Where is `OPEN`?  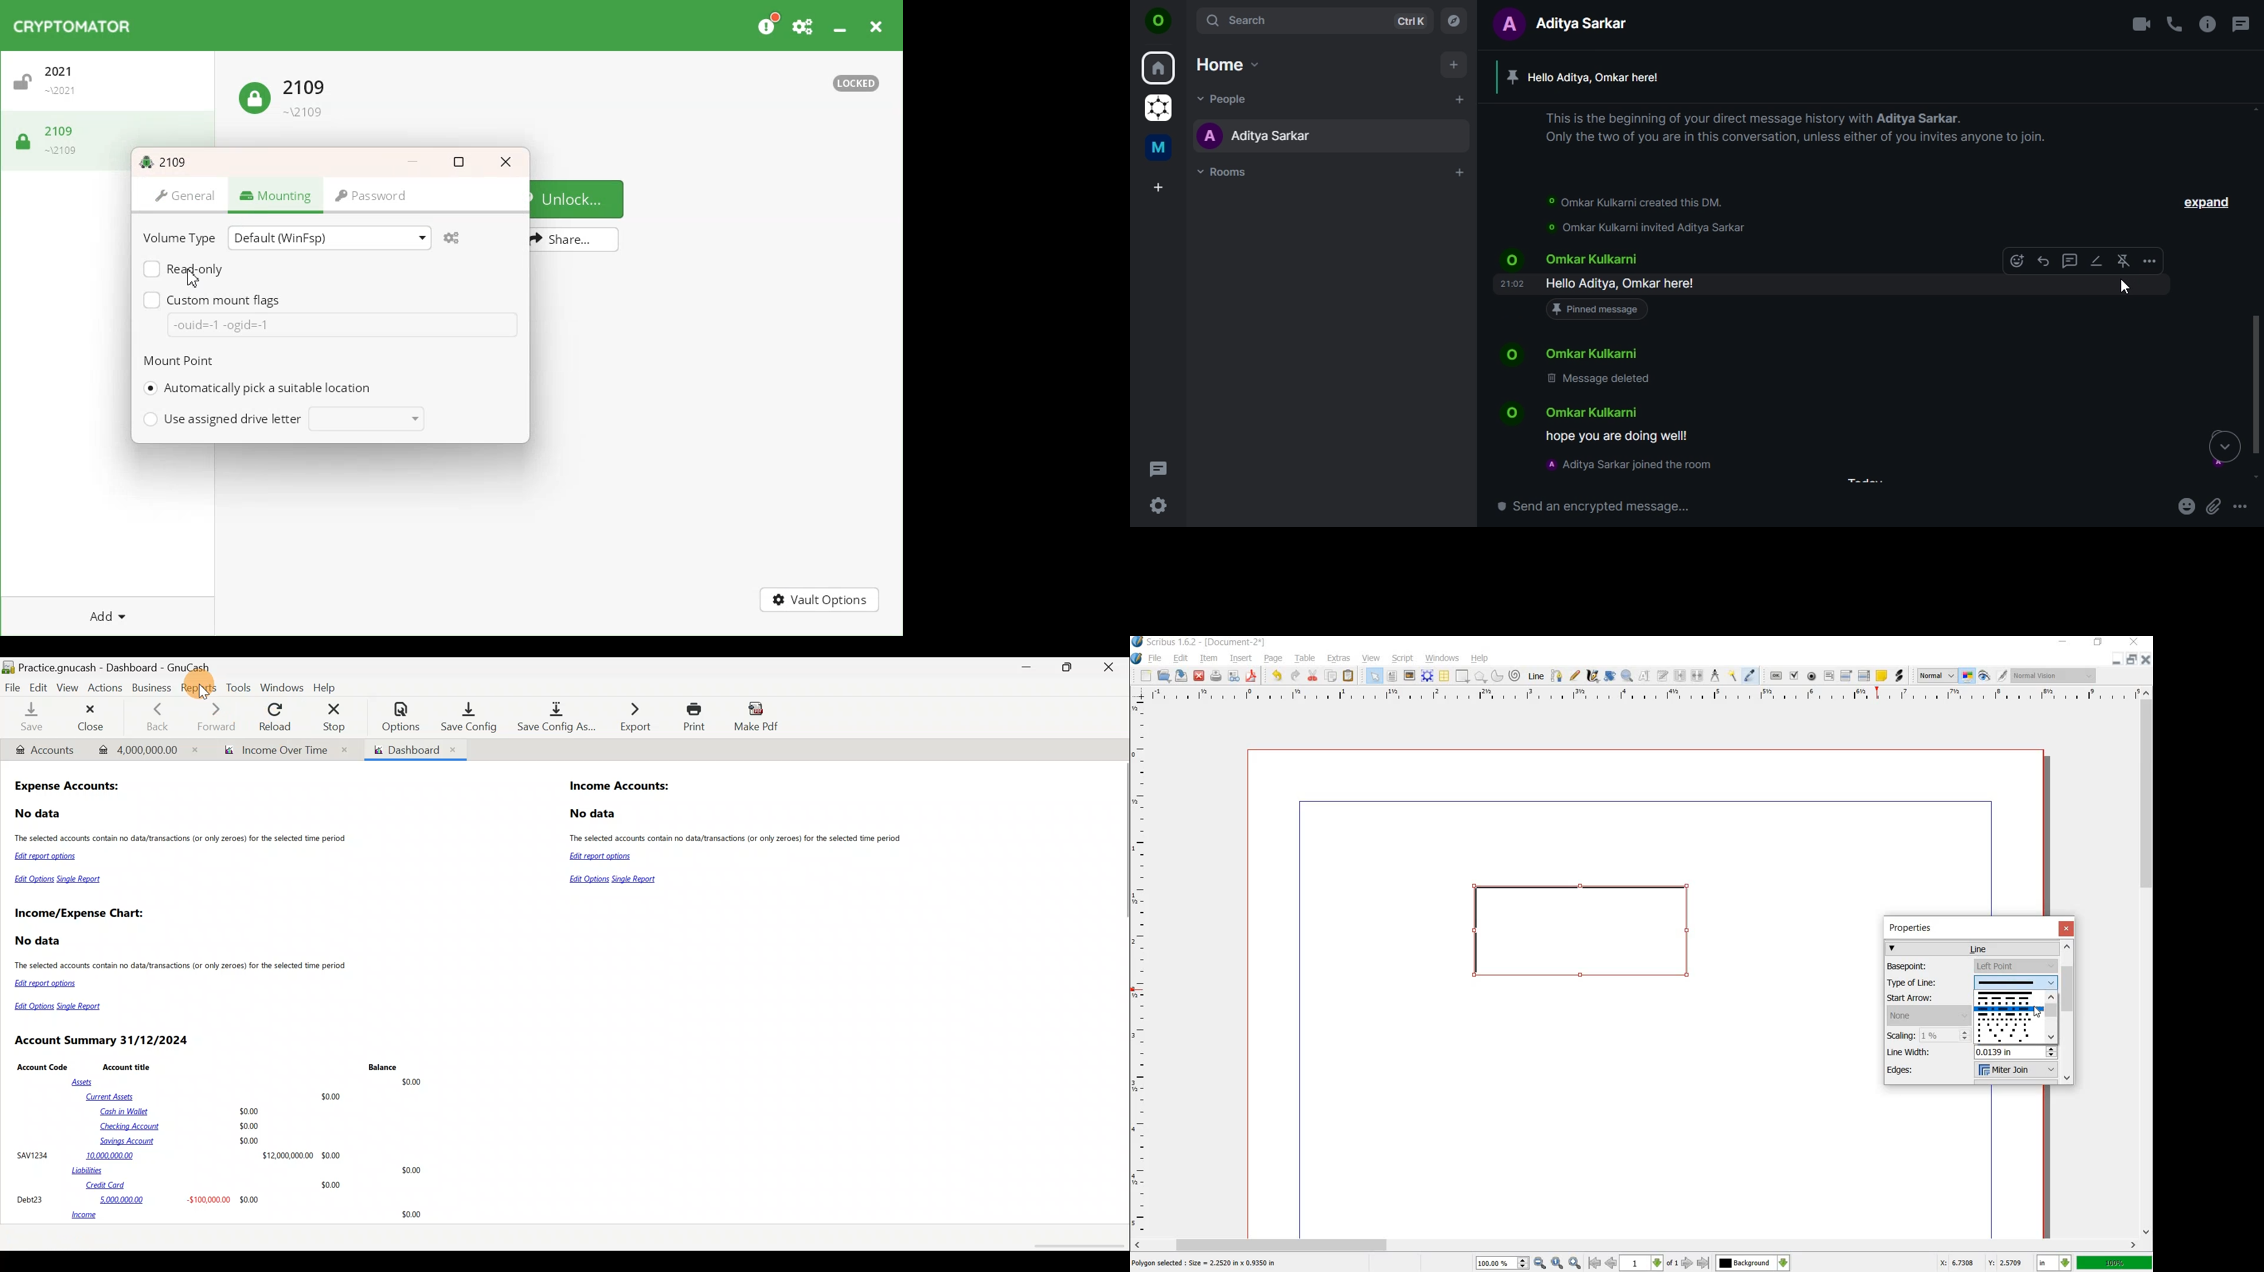 OPEN is located at coordinates (1164, 676).